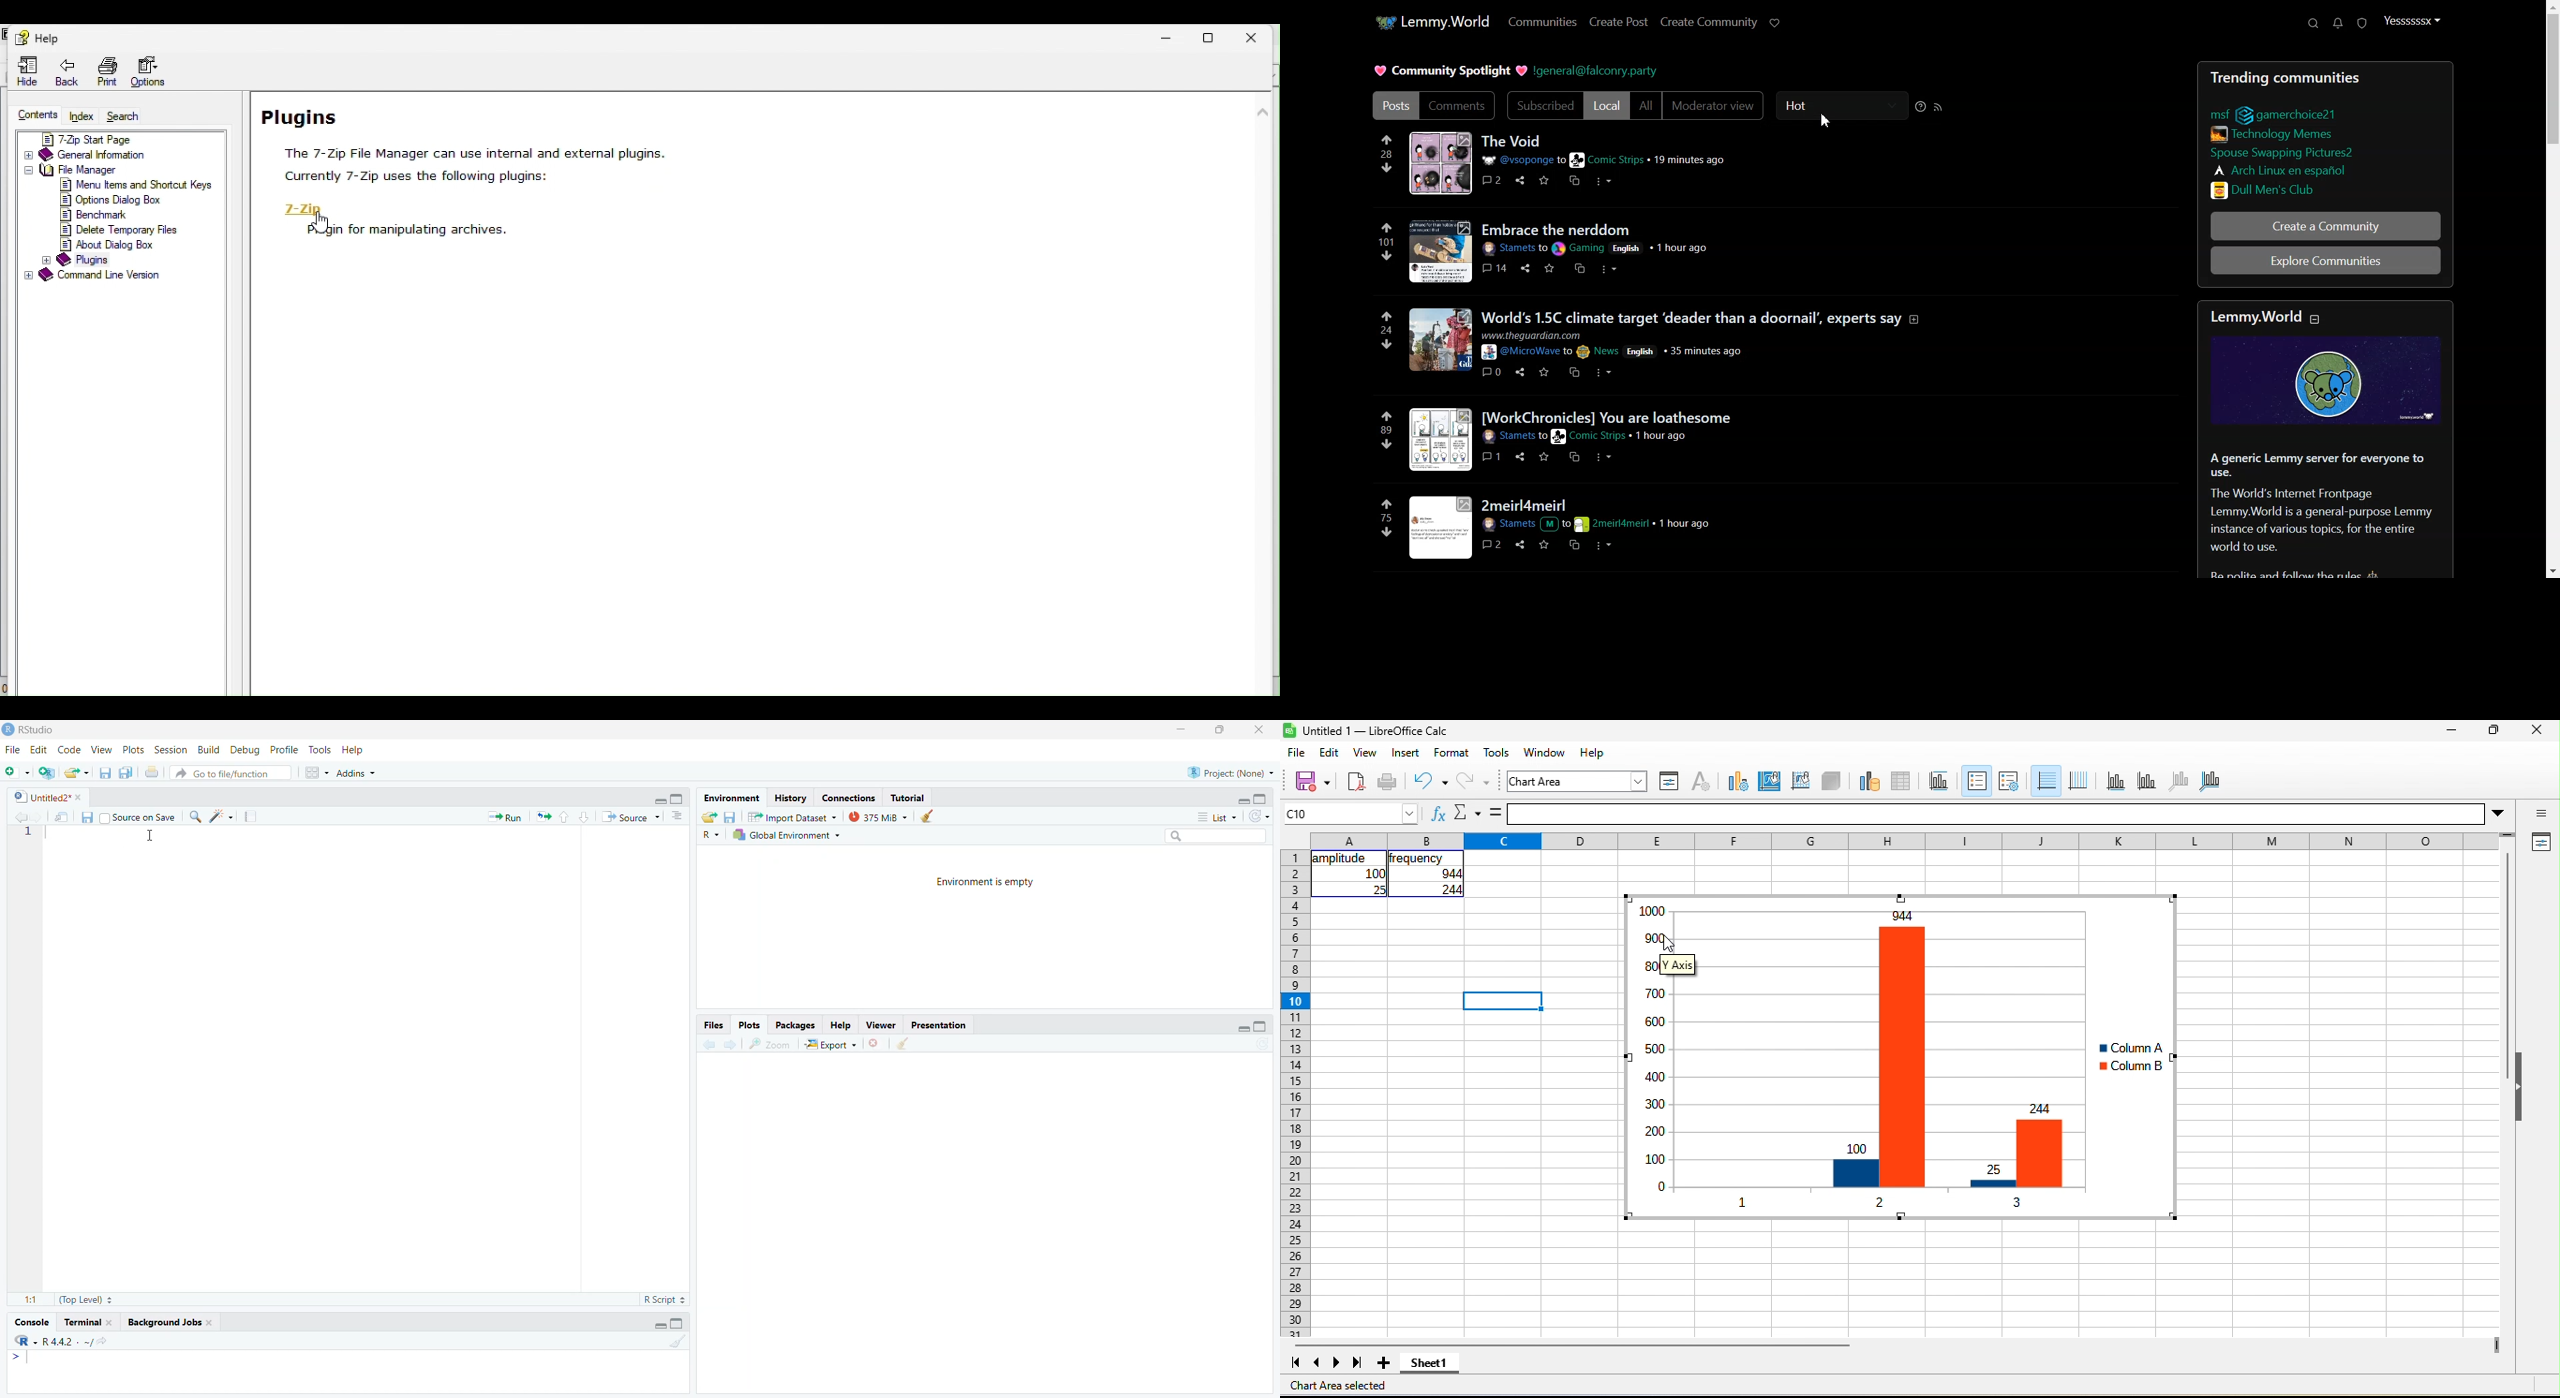 Image resolution: width=2576 pixels, height=1400 pixels. What do you see at coordinates (2045, 782) in the screenshot?
I see `horizontal grids` at bounding box center [2045, 782].